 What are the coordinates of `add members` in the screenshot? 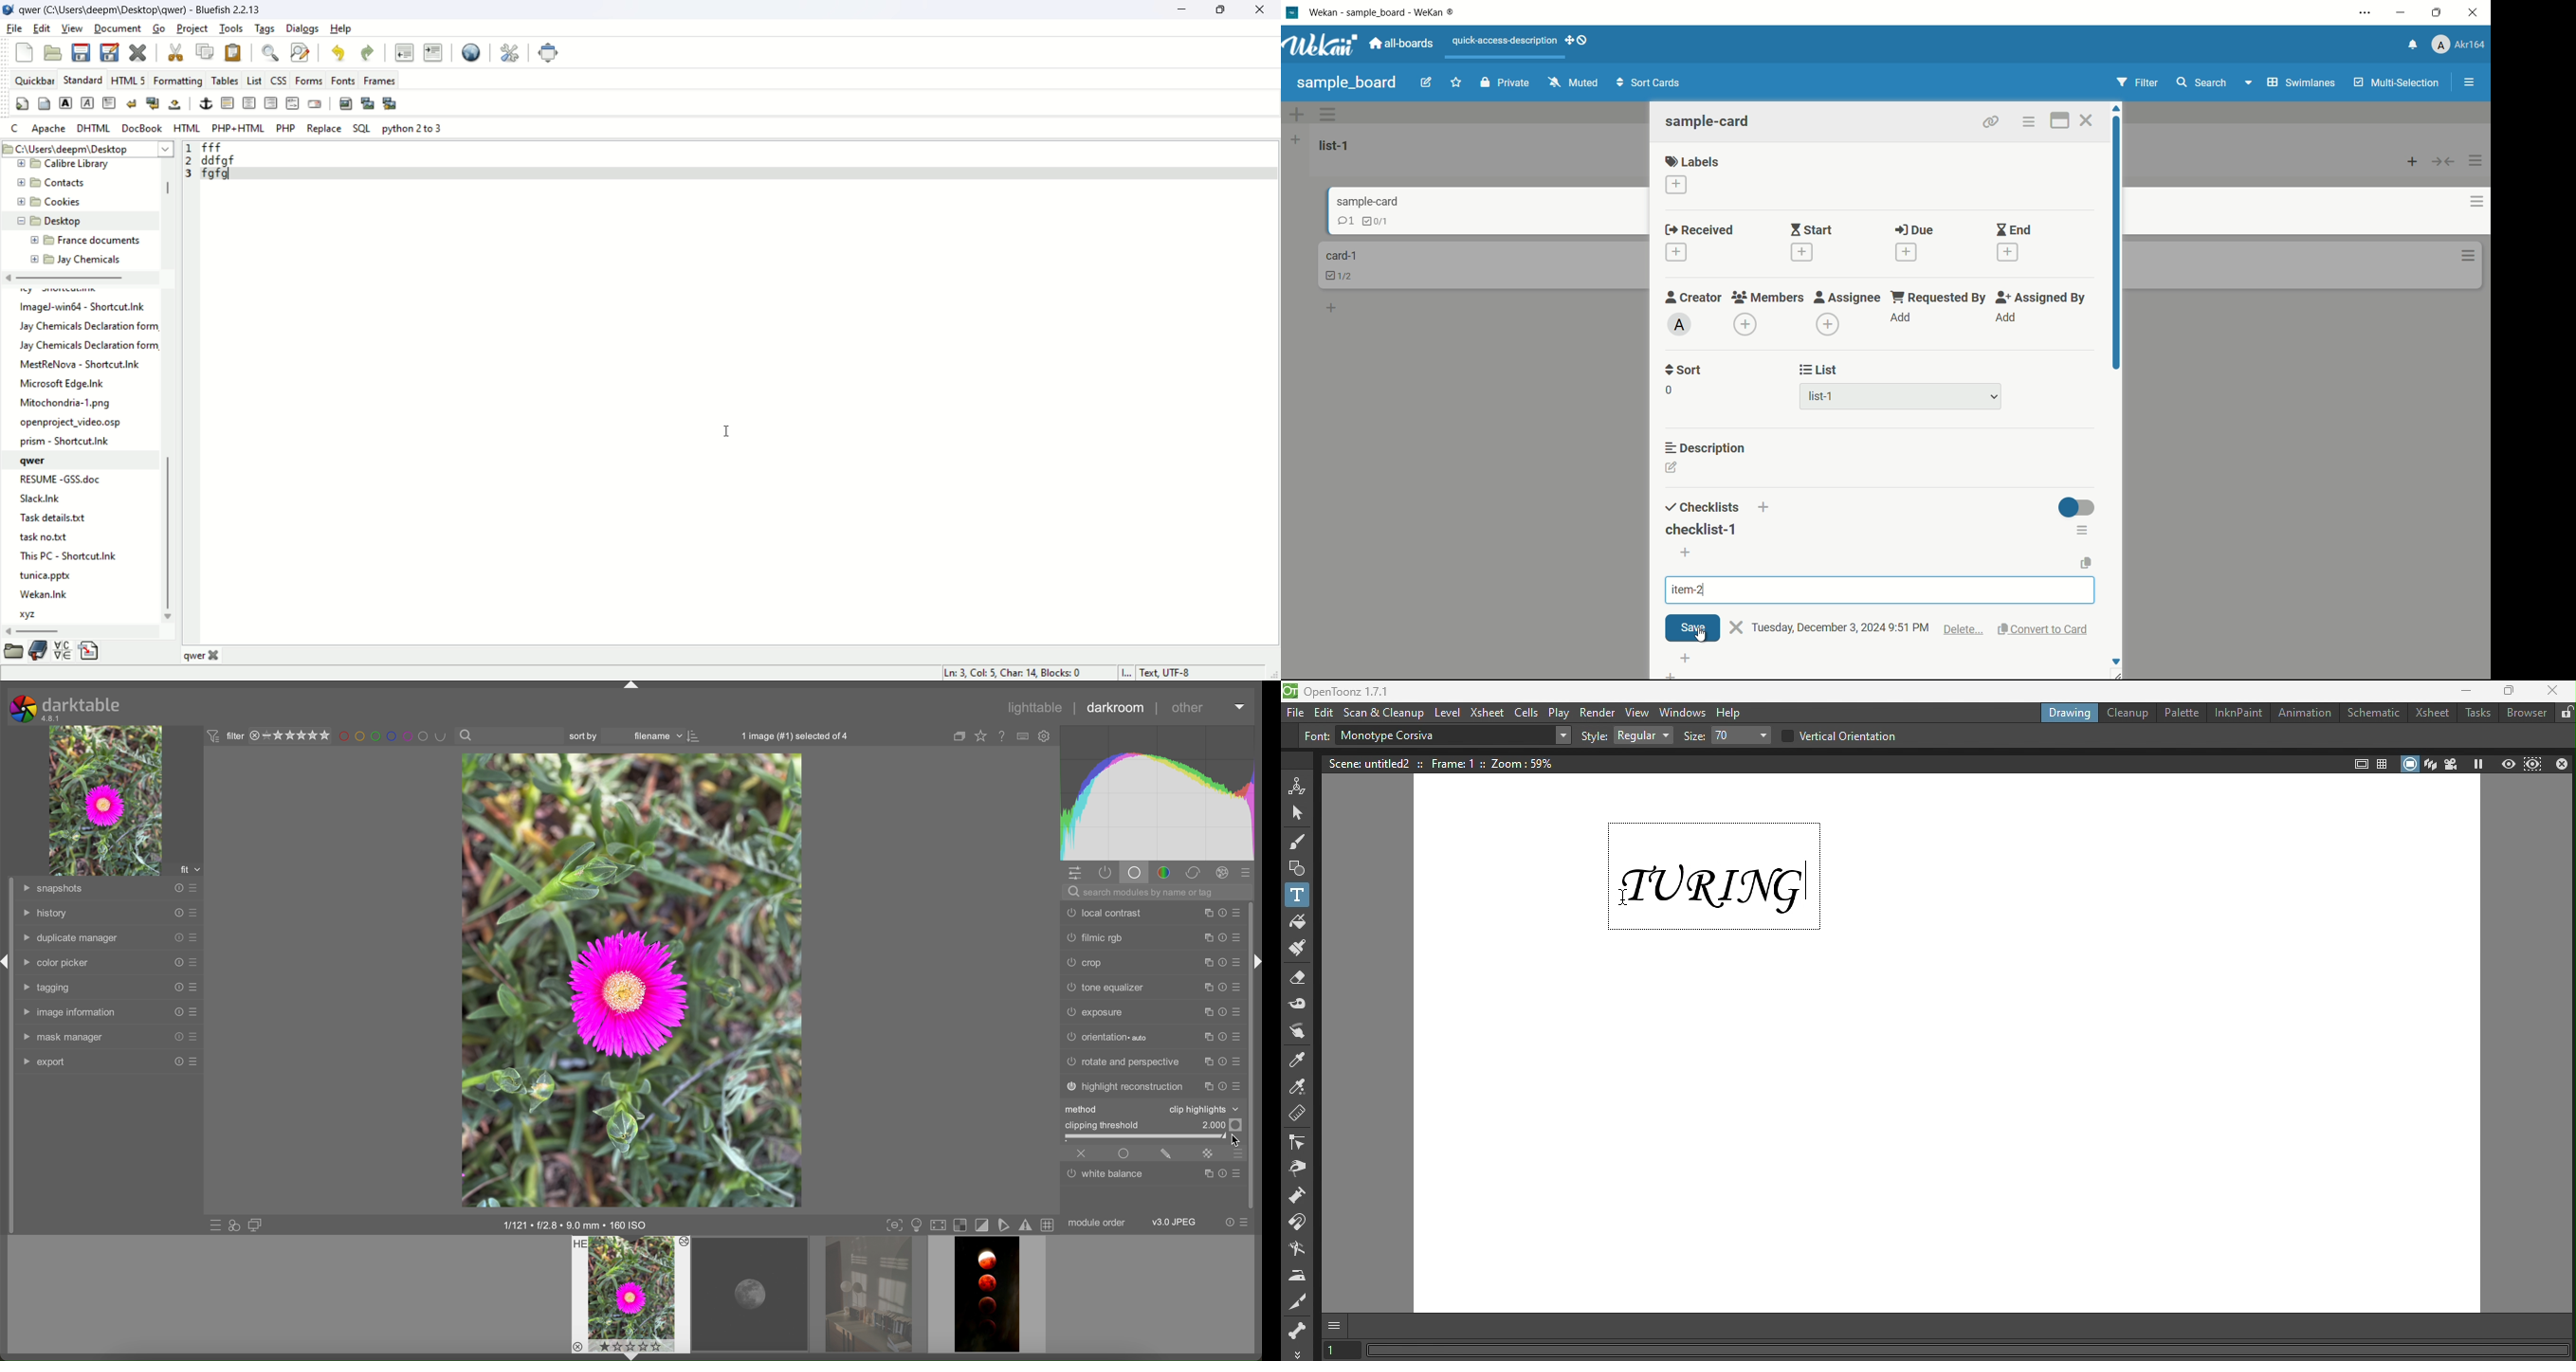 It's located at (1745, 323).